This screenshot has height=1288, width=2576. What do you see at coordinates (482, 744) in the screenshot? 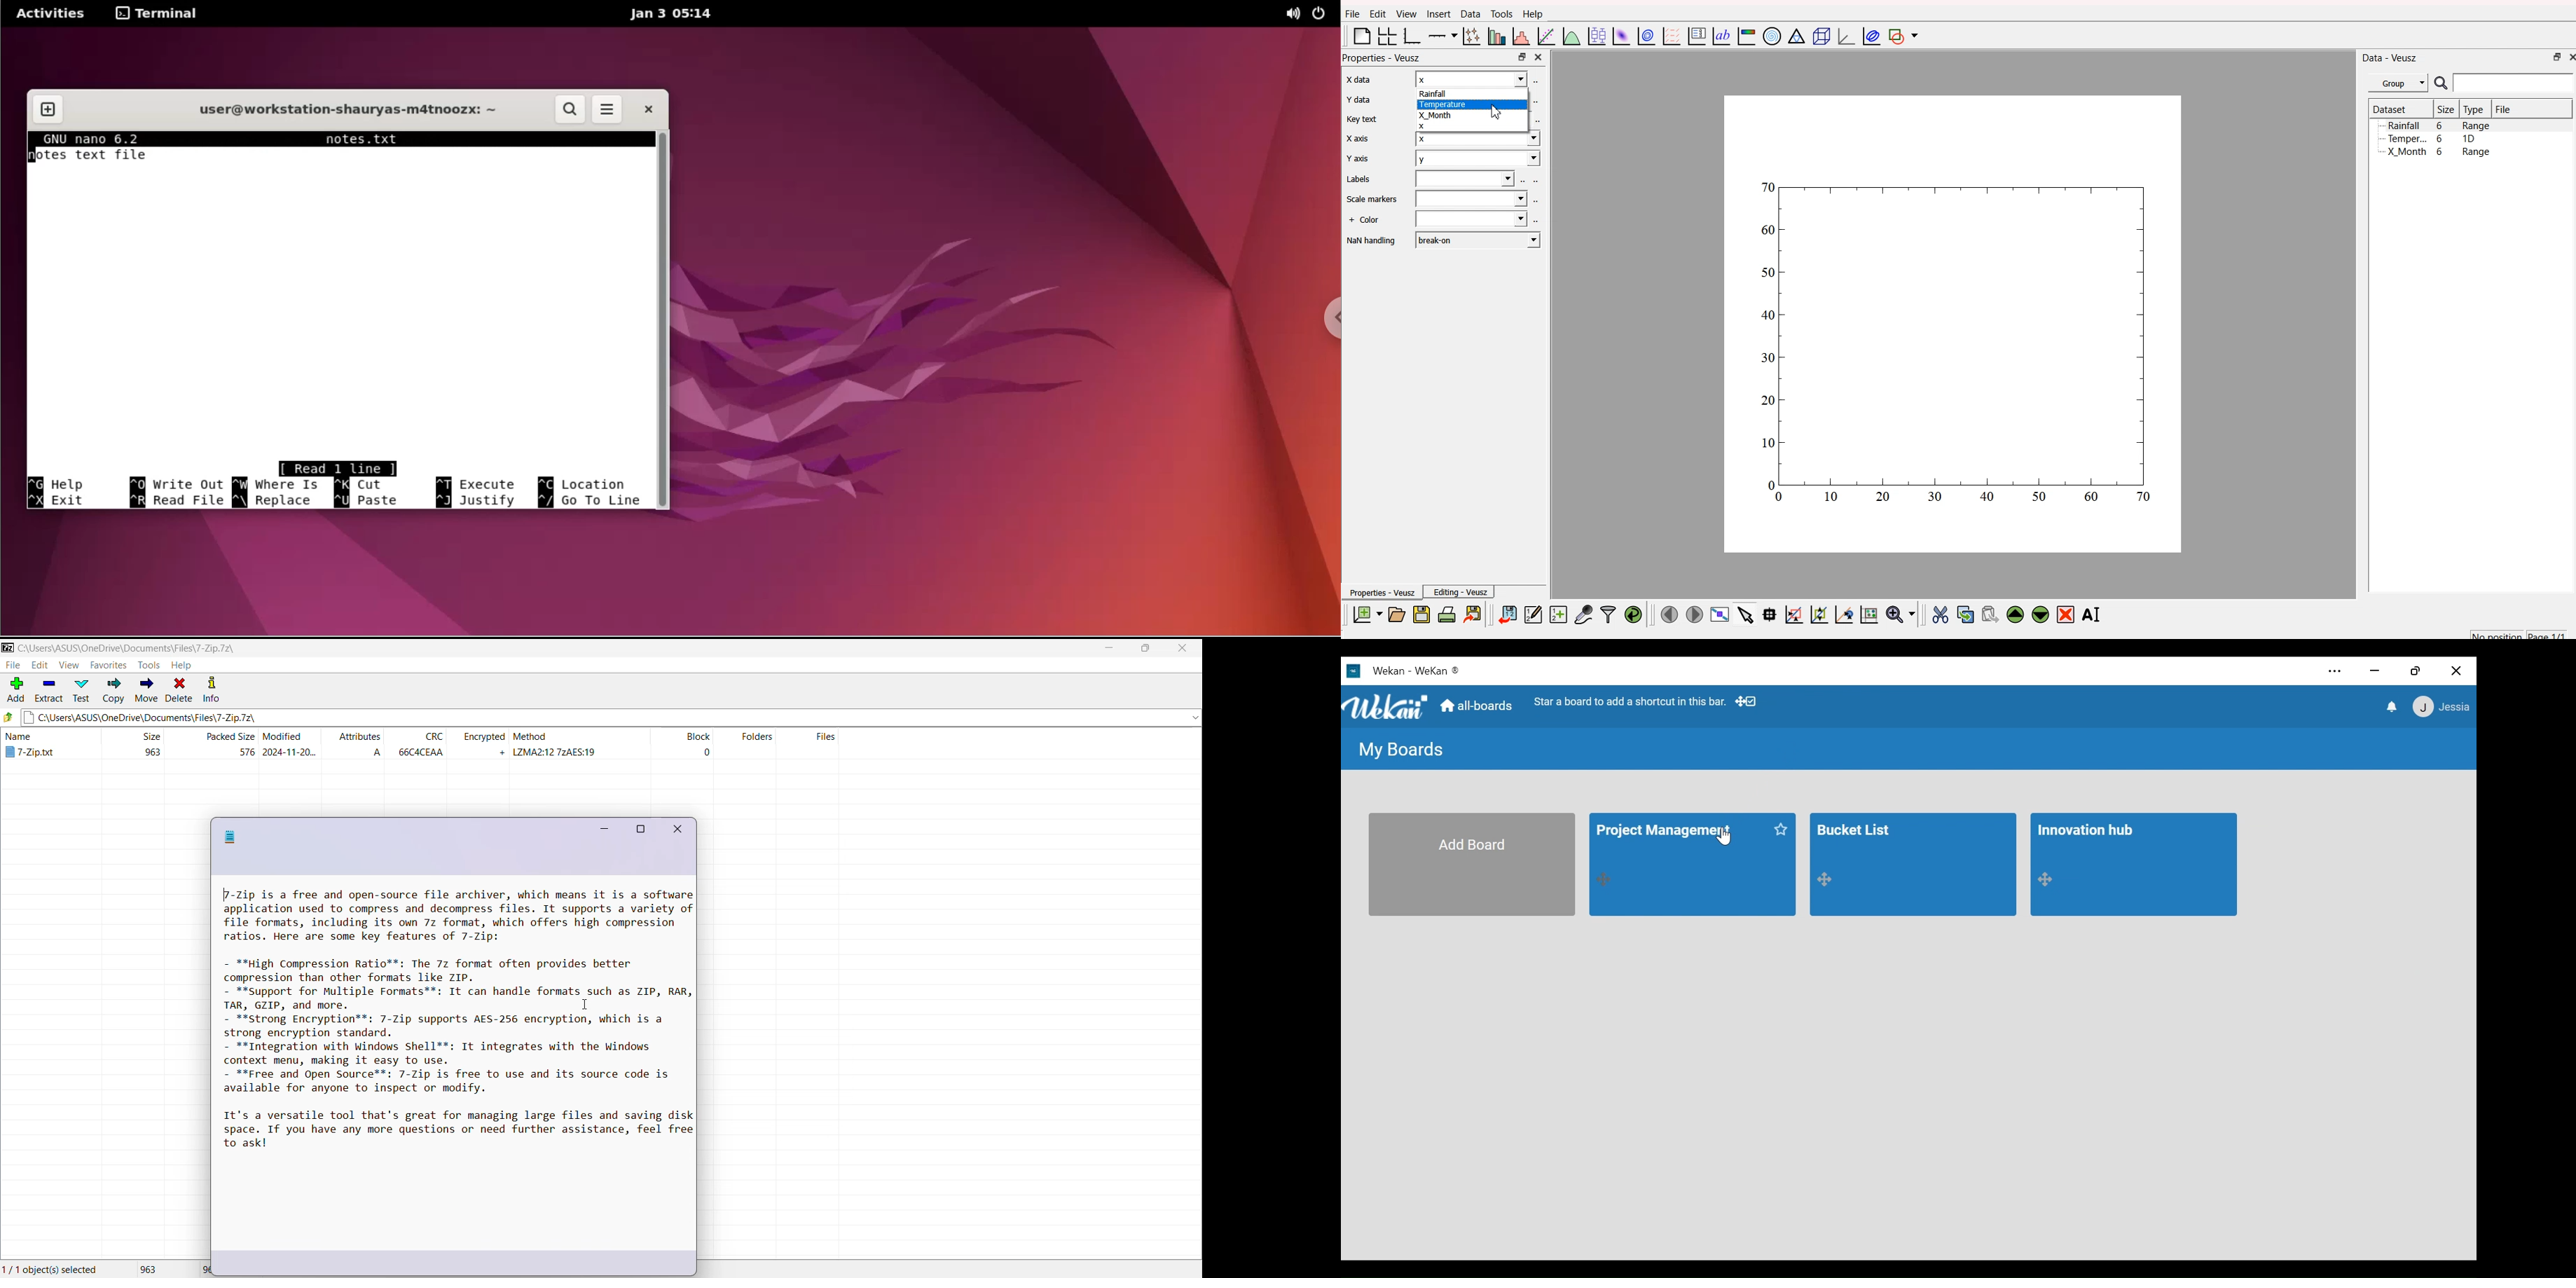
I see `Encrypted` at bounding box center [482, 744].